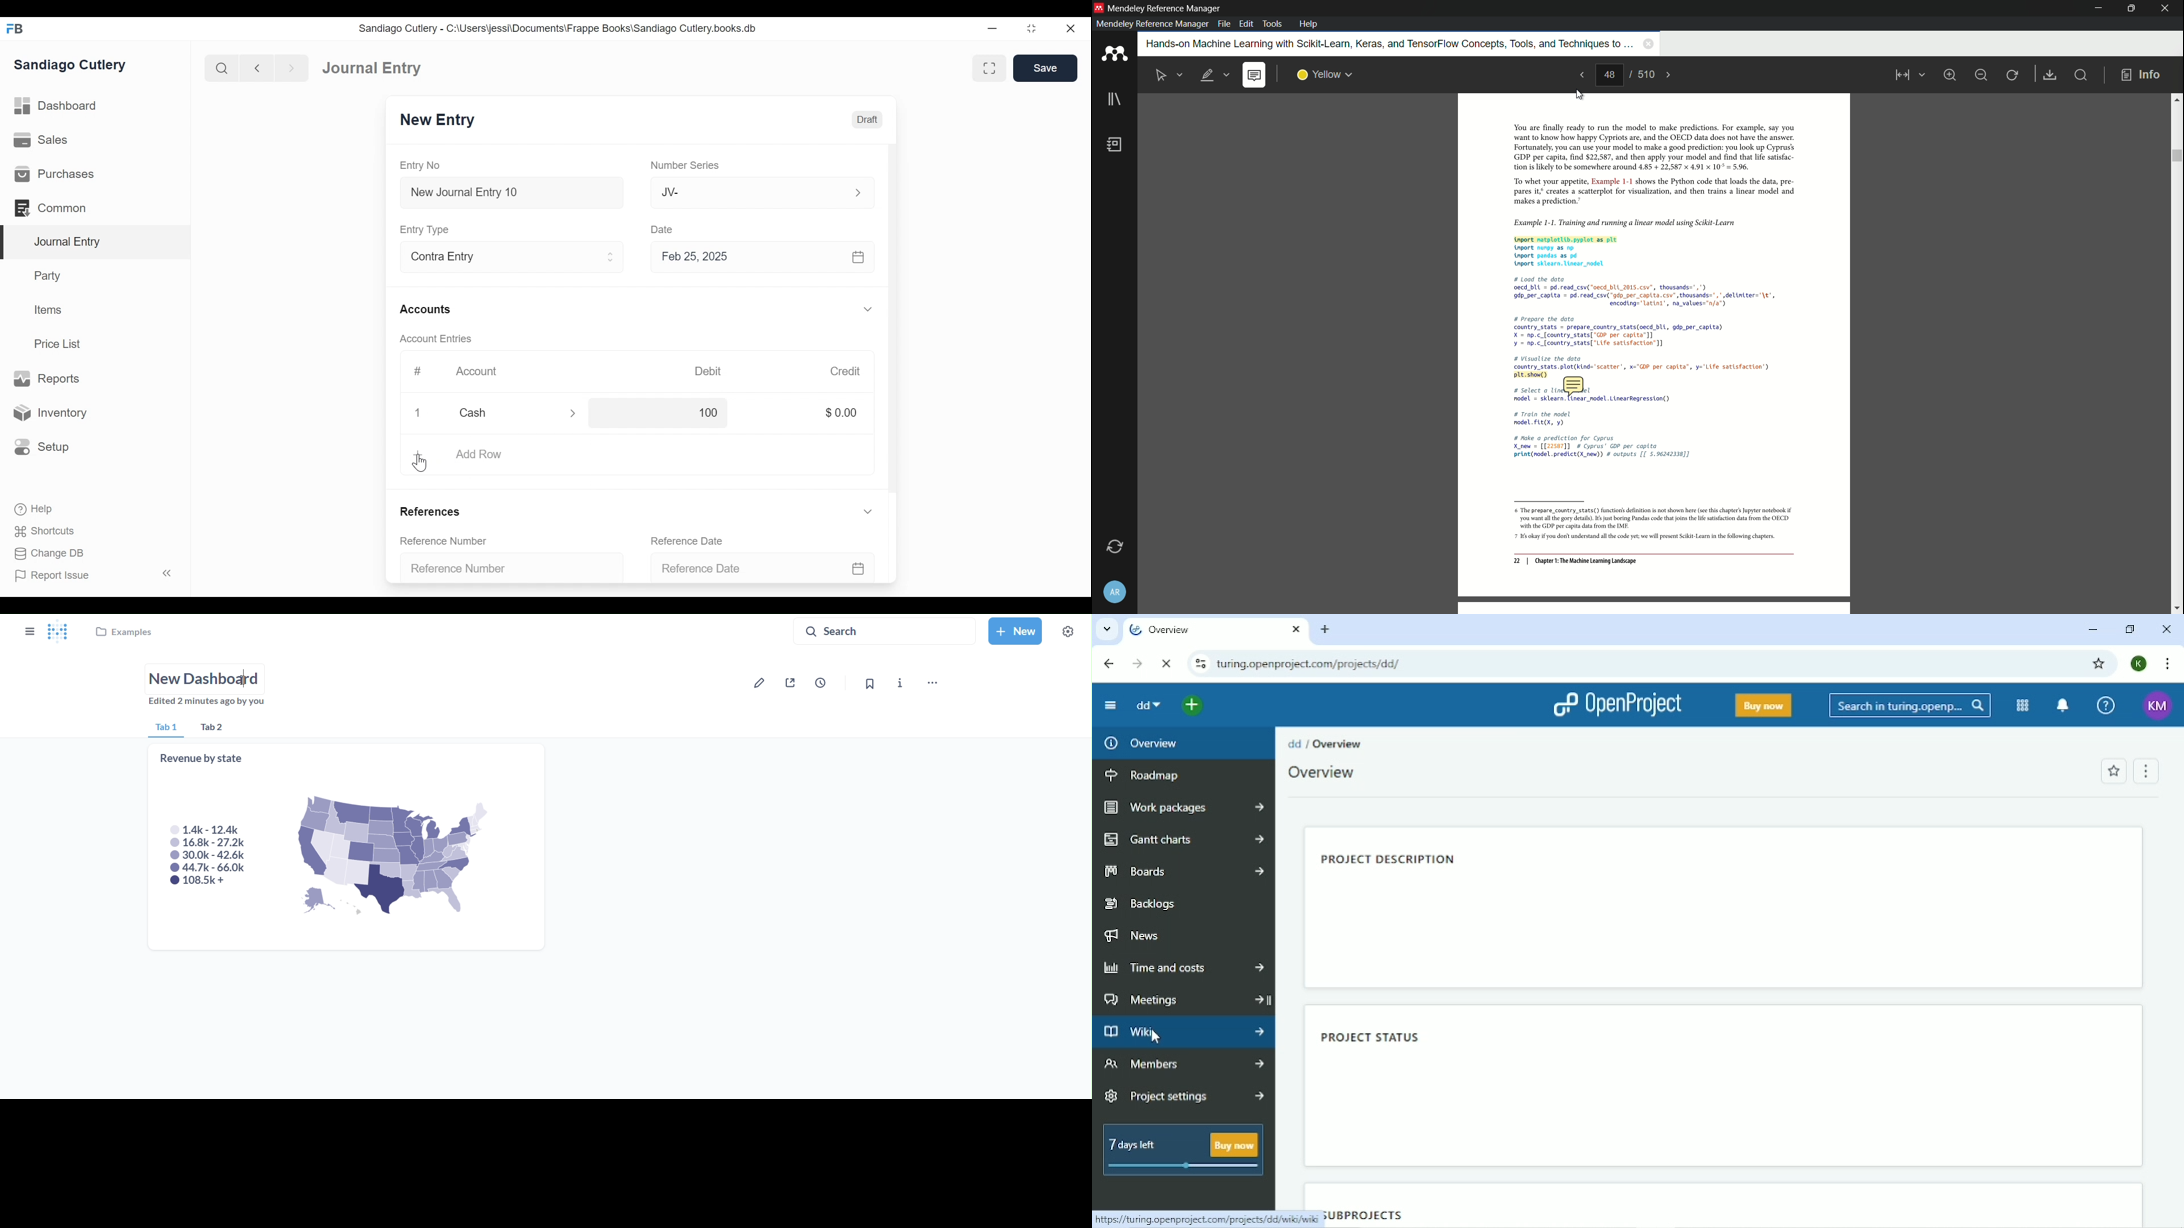  Describe the element at coordinates (374, 69) in the screenshot. I see `Journal Entry` at that location.